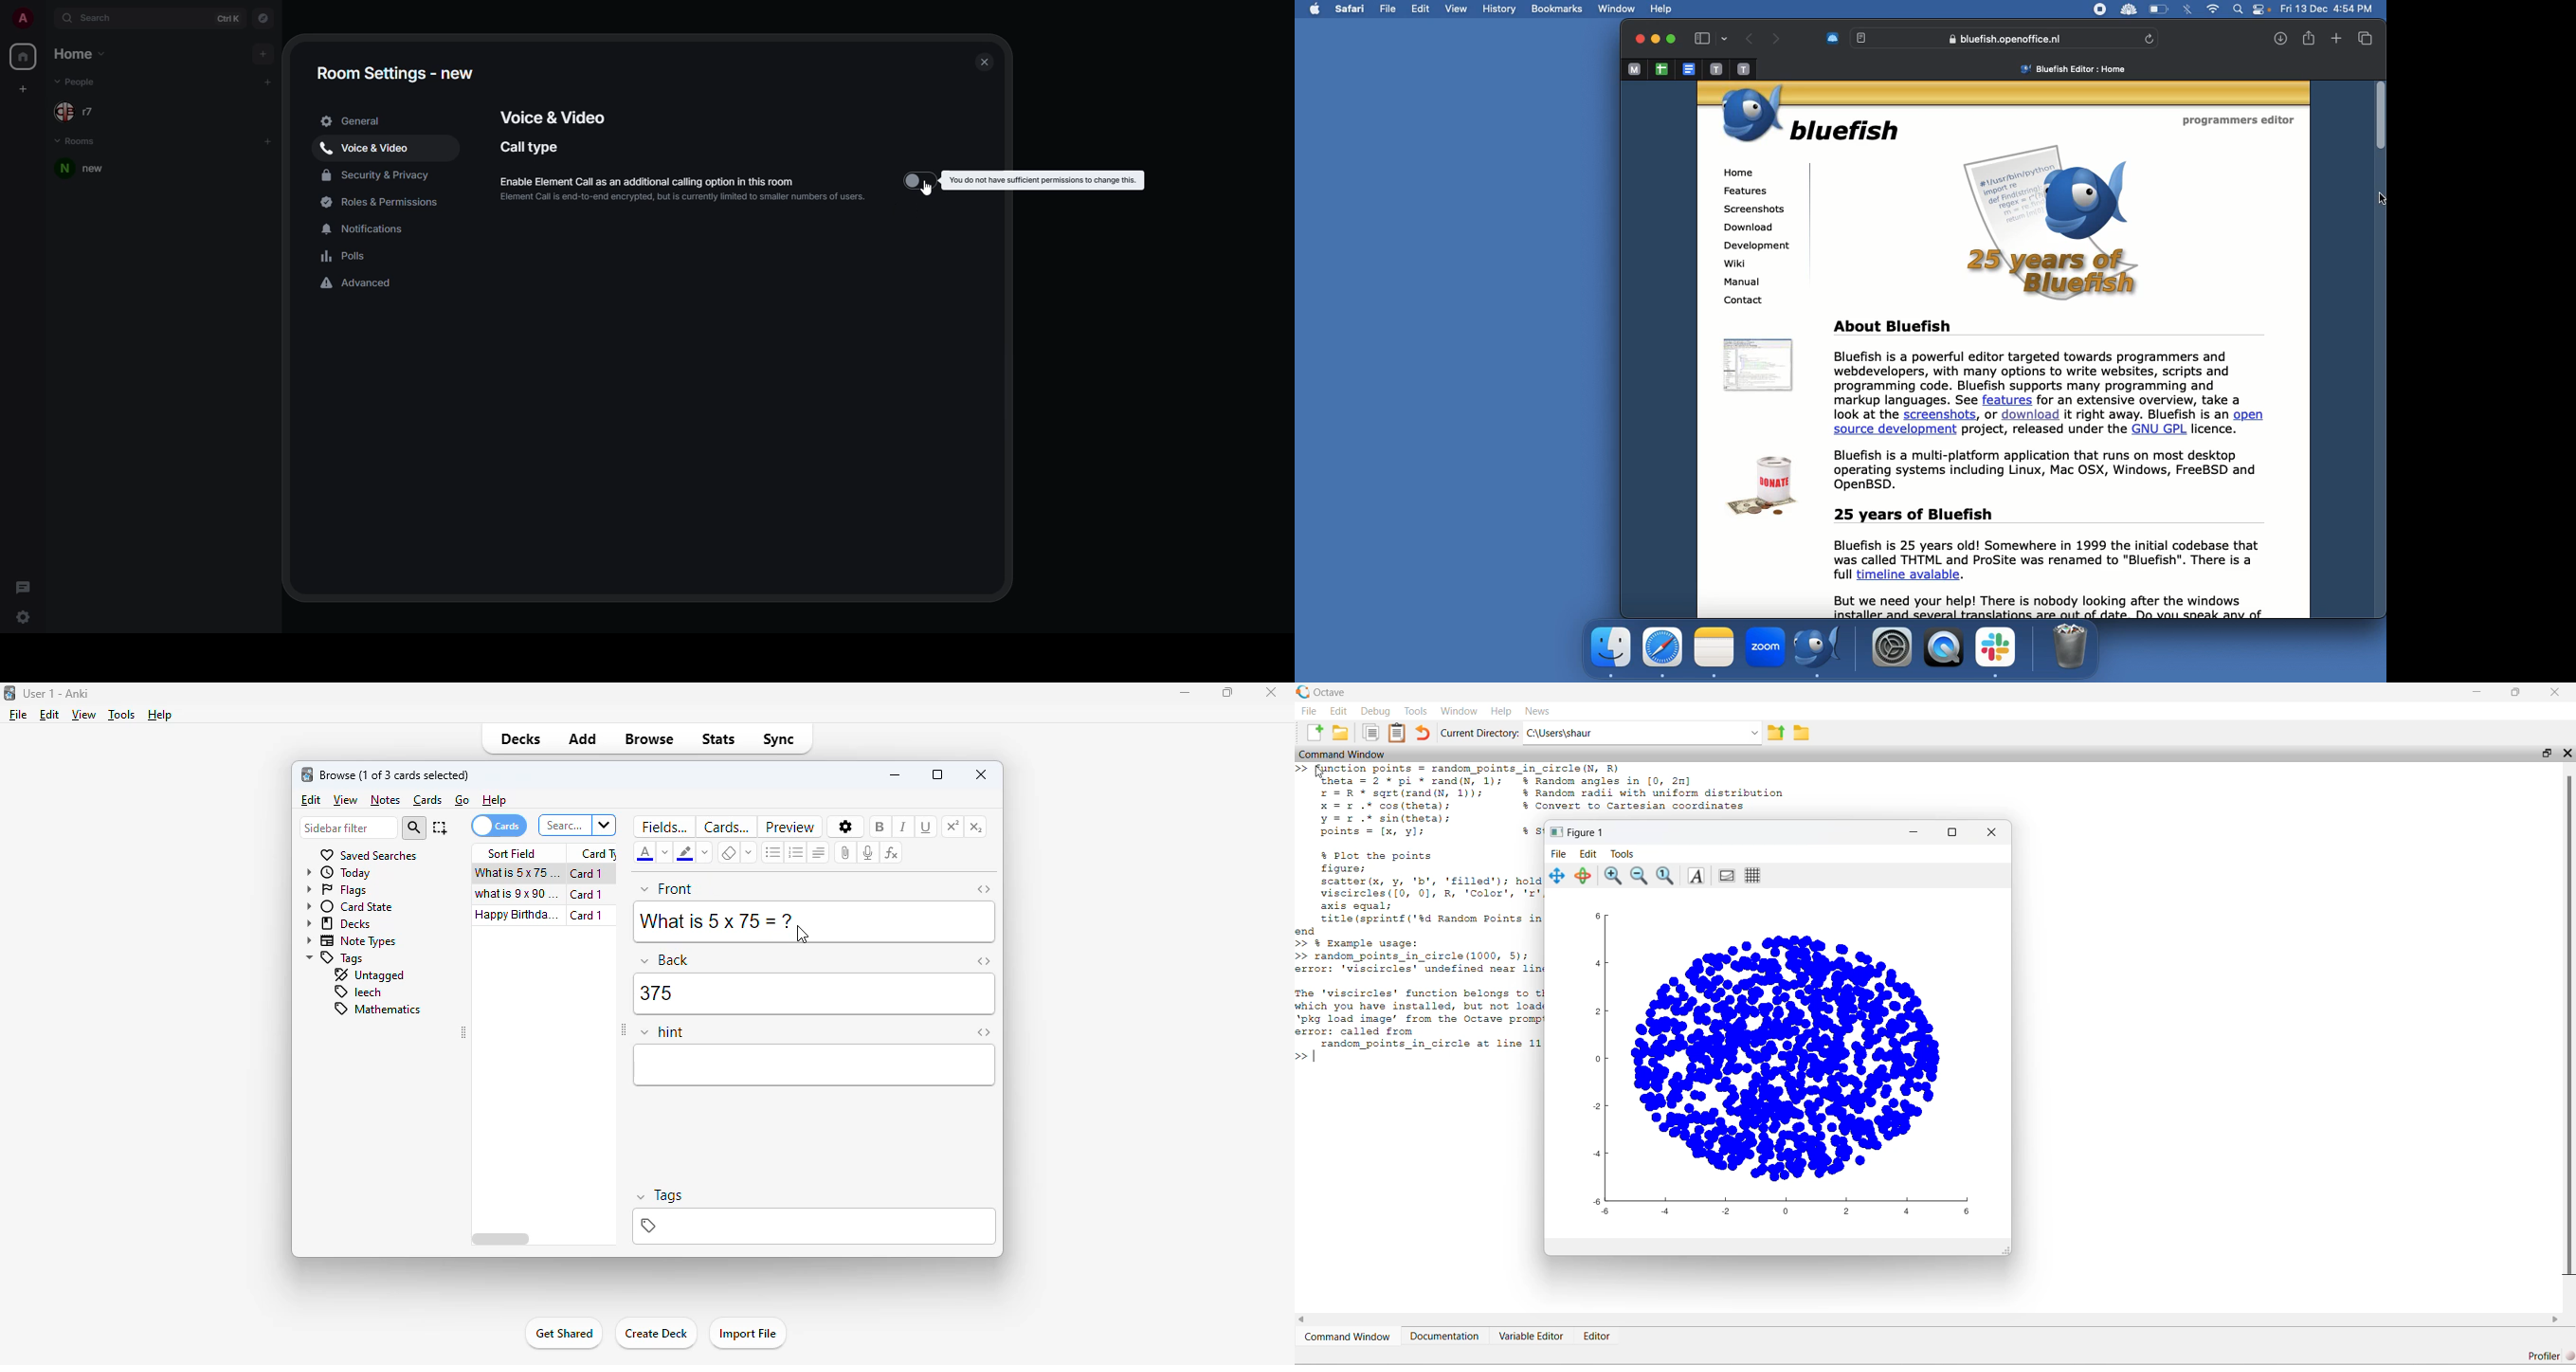 The height and width of the screenshot is (1372, 2576). I want to click on call type, so click(532, 147).